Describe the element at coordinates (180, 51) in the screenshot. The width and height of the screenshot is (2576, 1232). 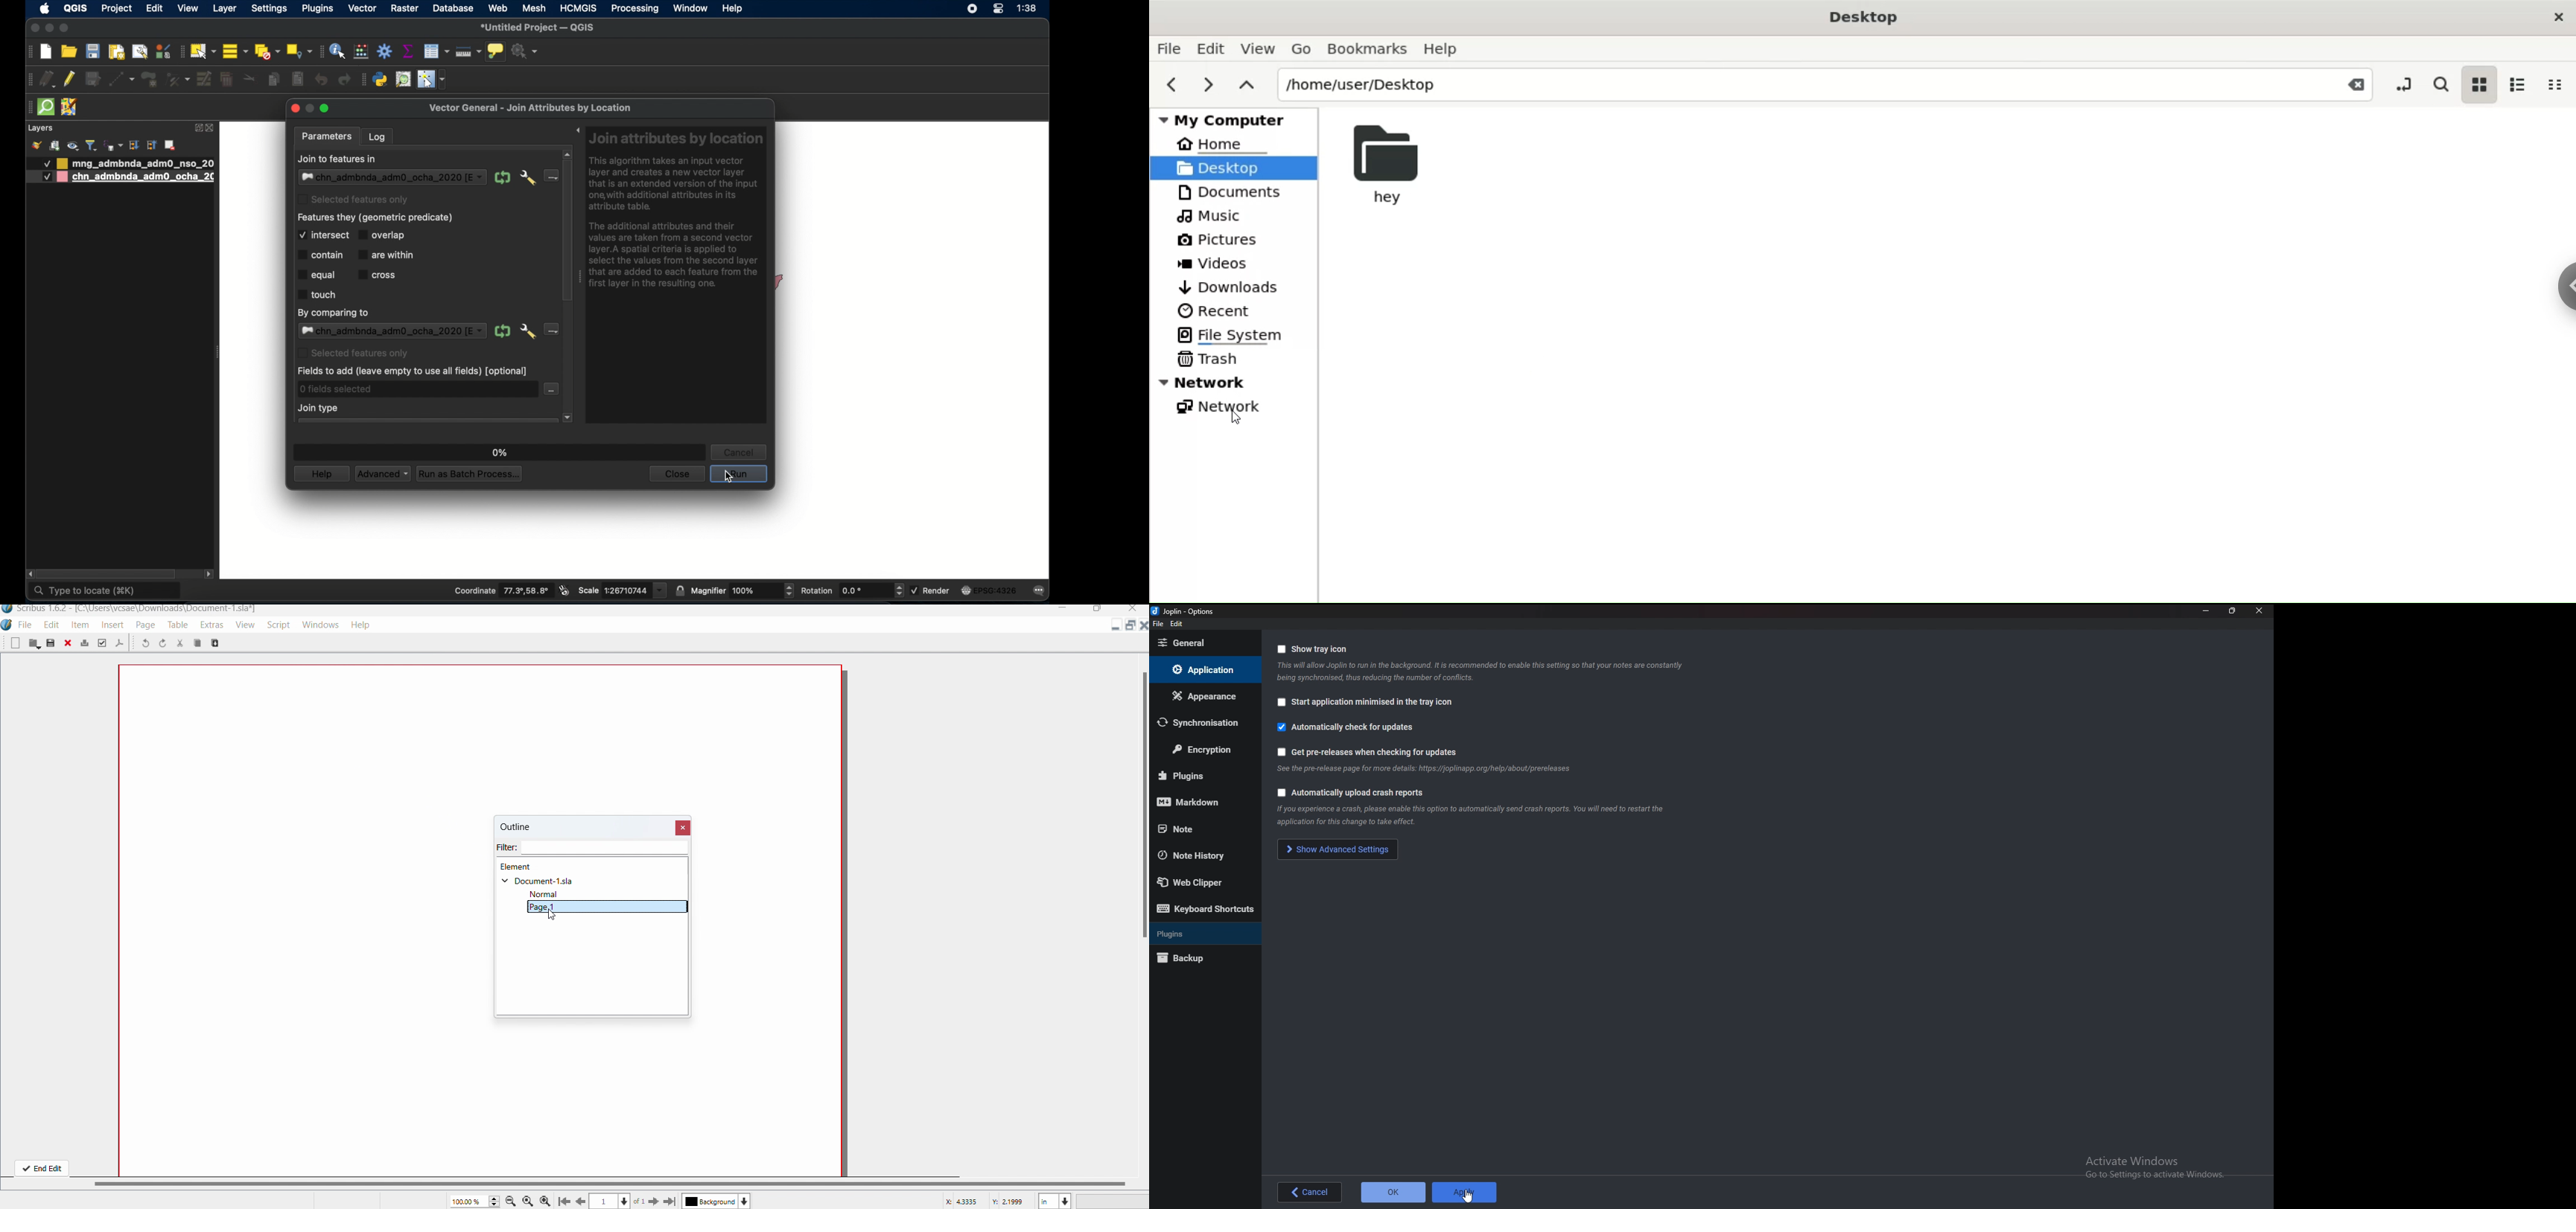
I see `selection toolbar` at that location.